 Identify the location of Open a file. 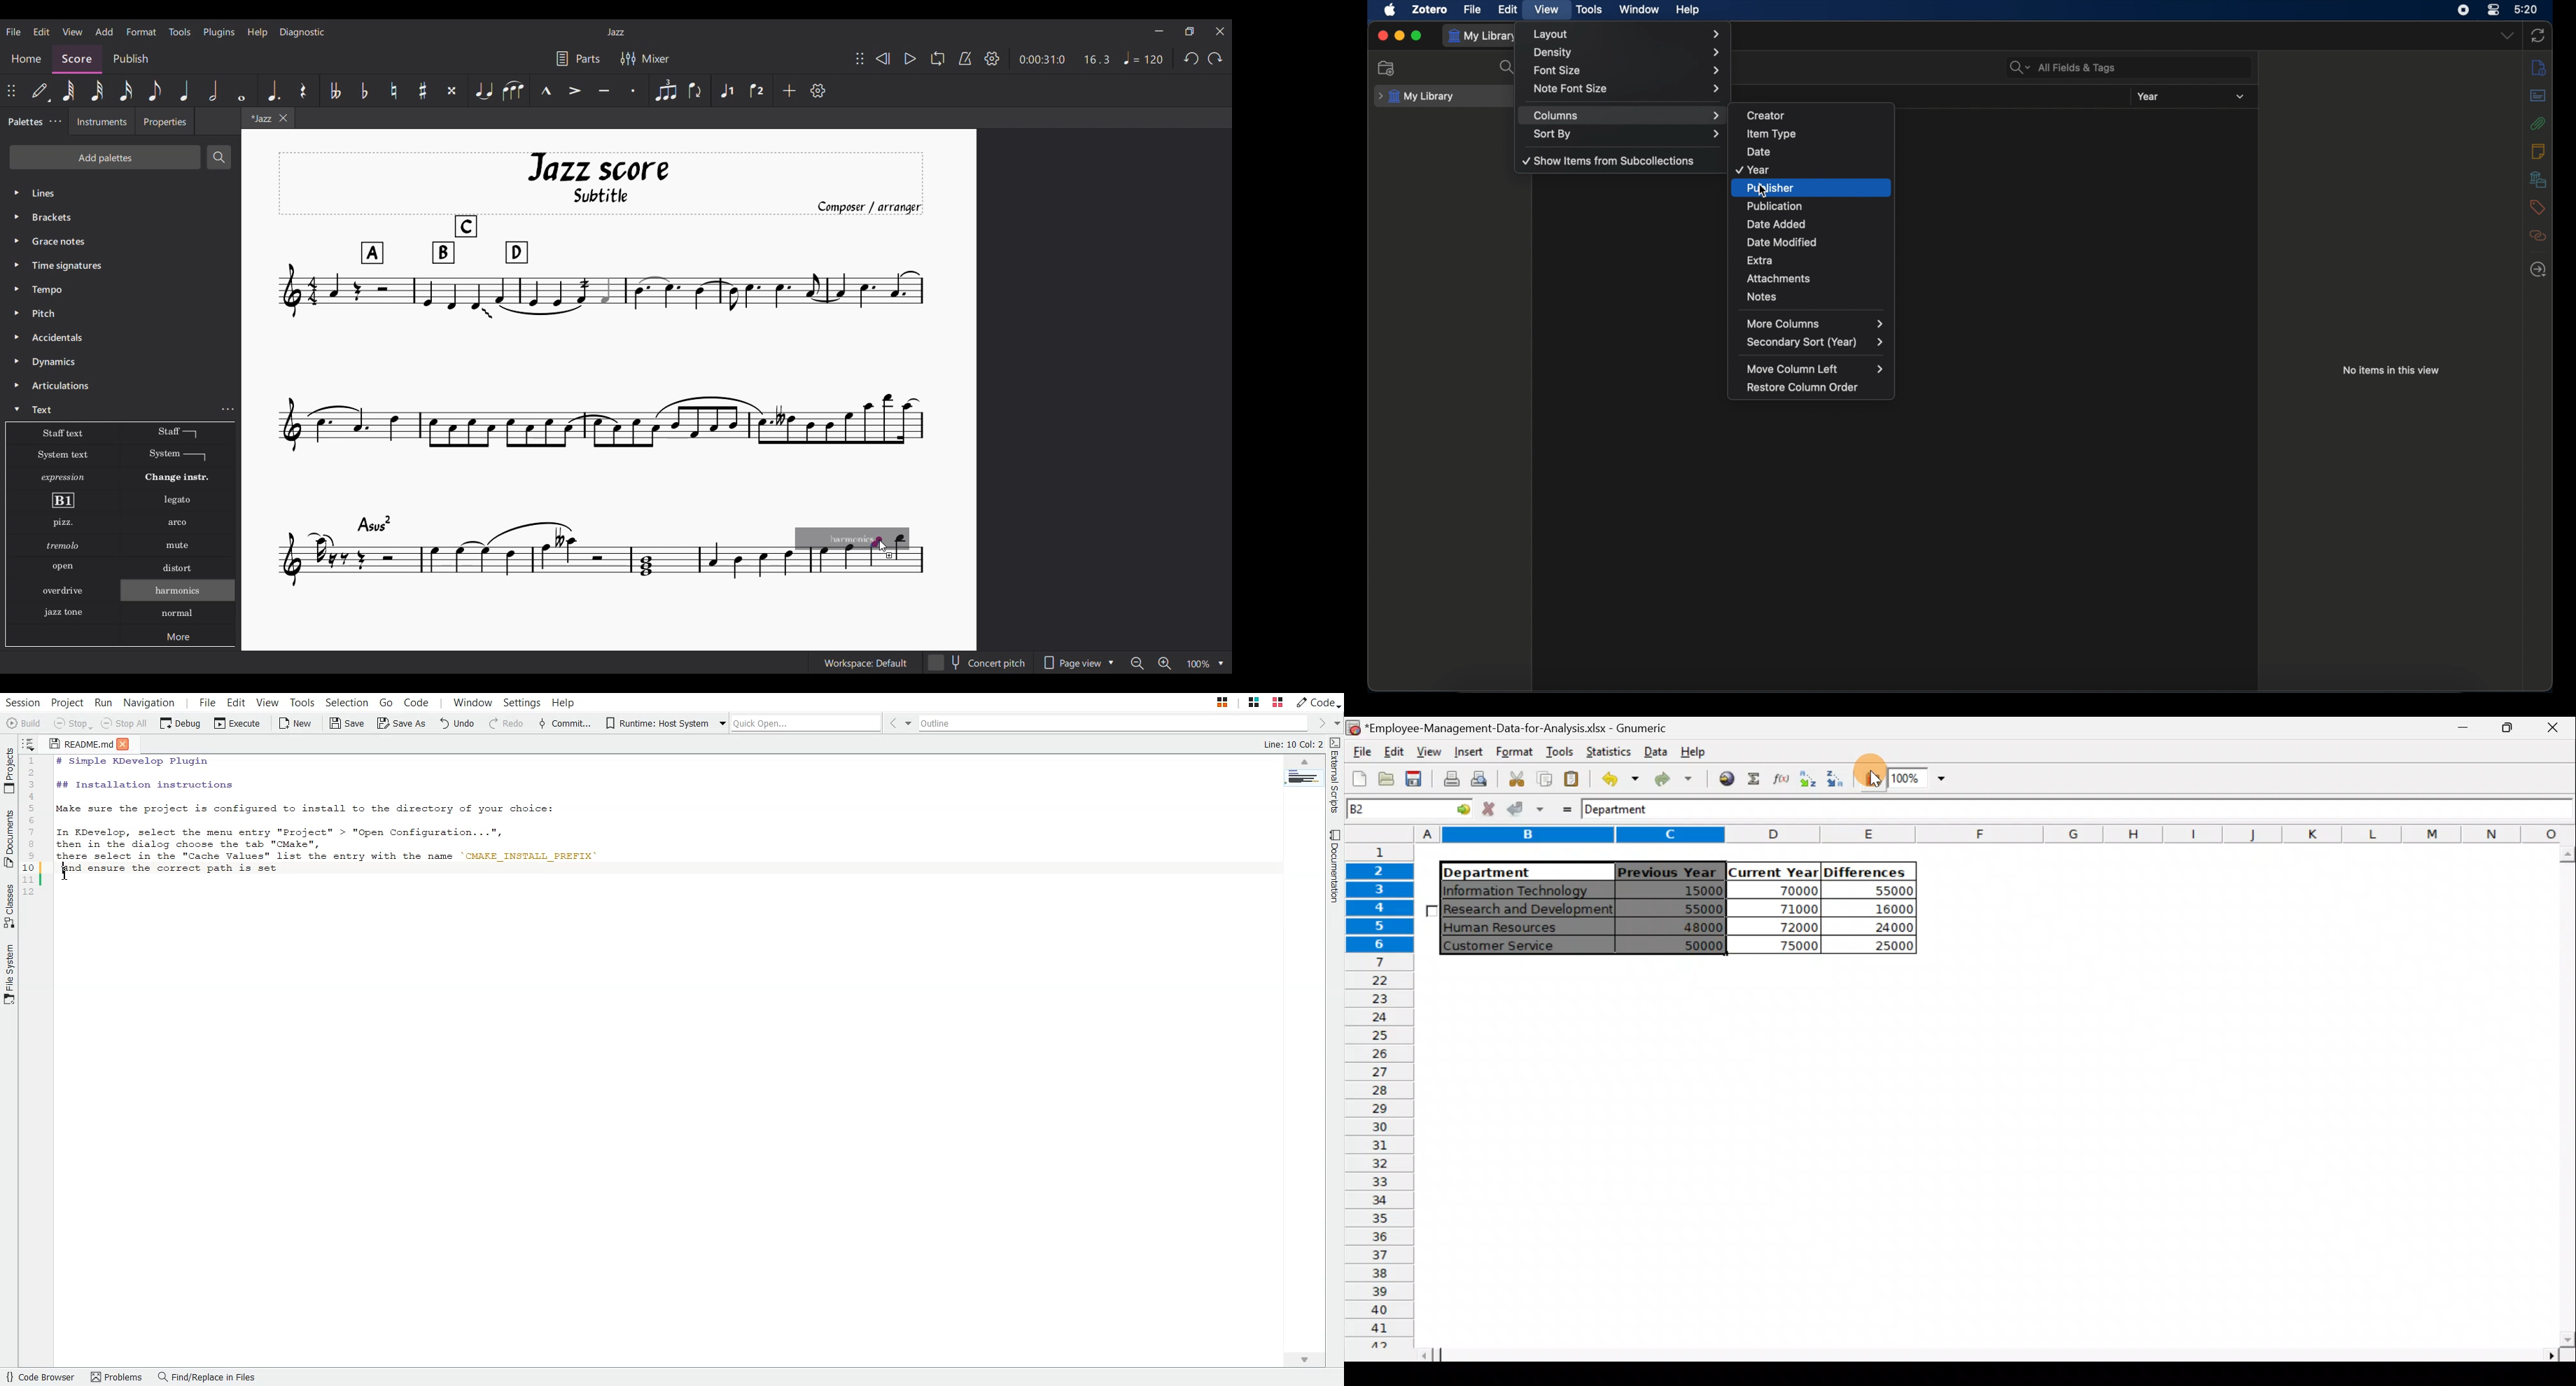
(1385, 781).